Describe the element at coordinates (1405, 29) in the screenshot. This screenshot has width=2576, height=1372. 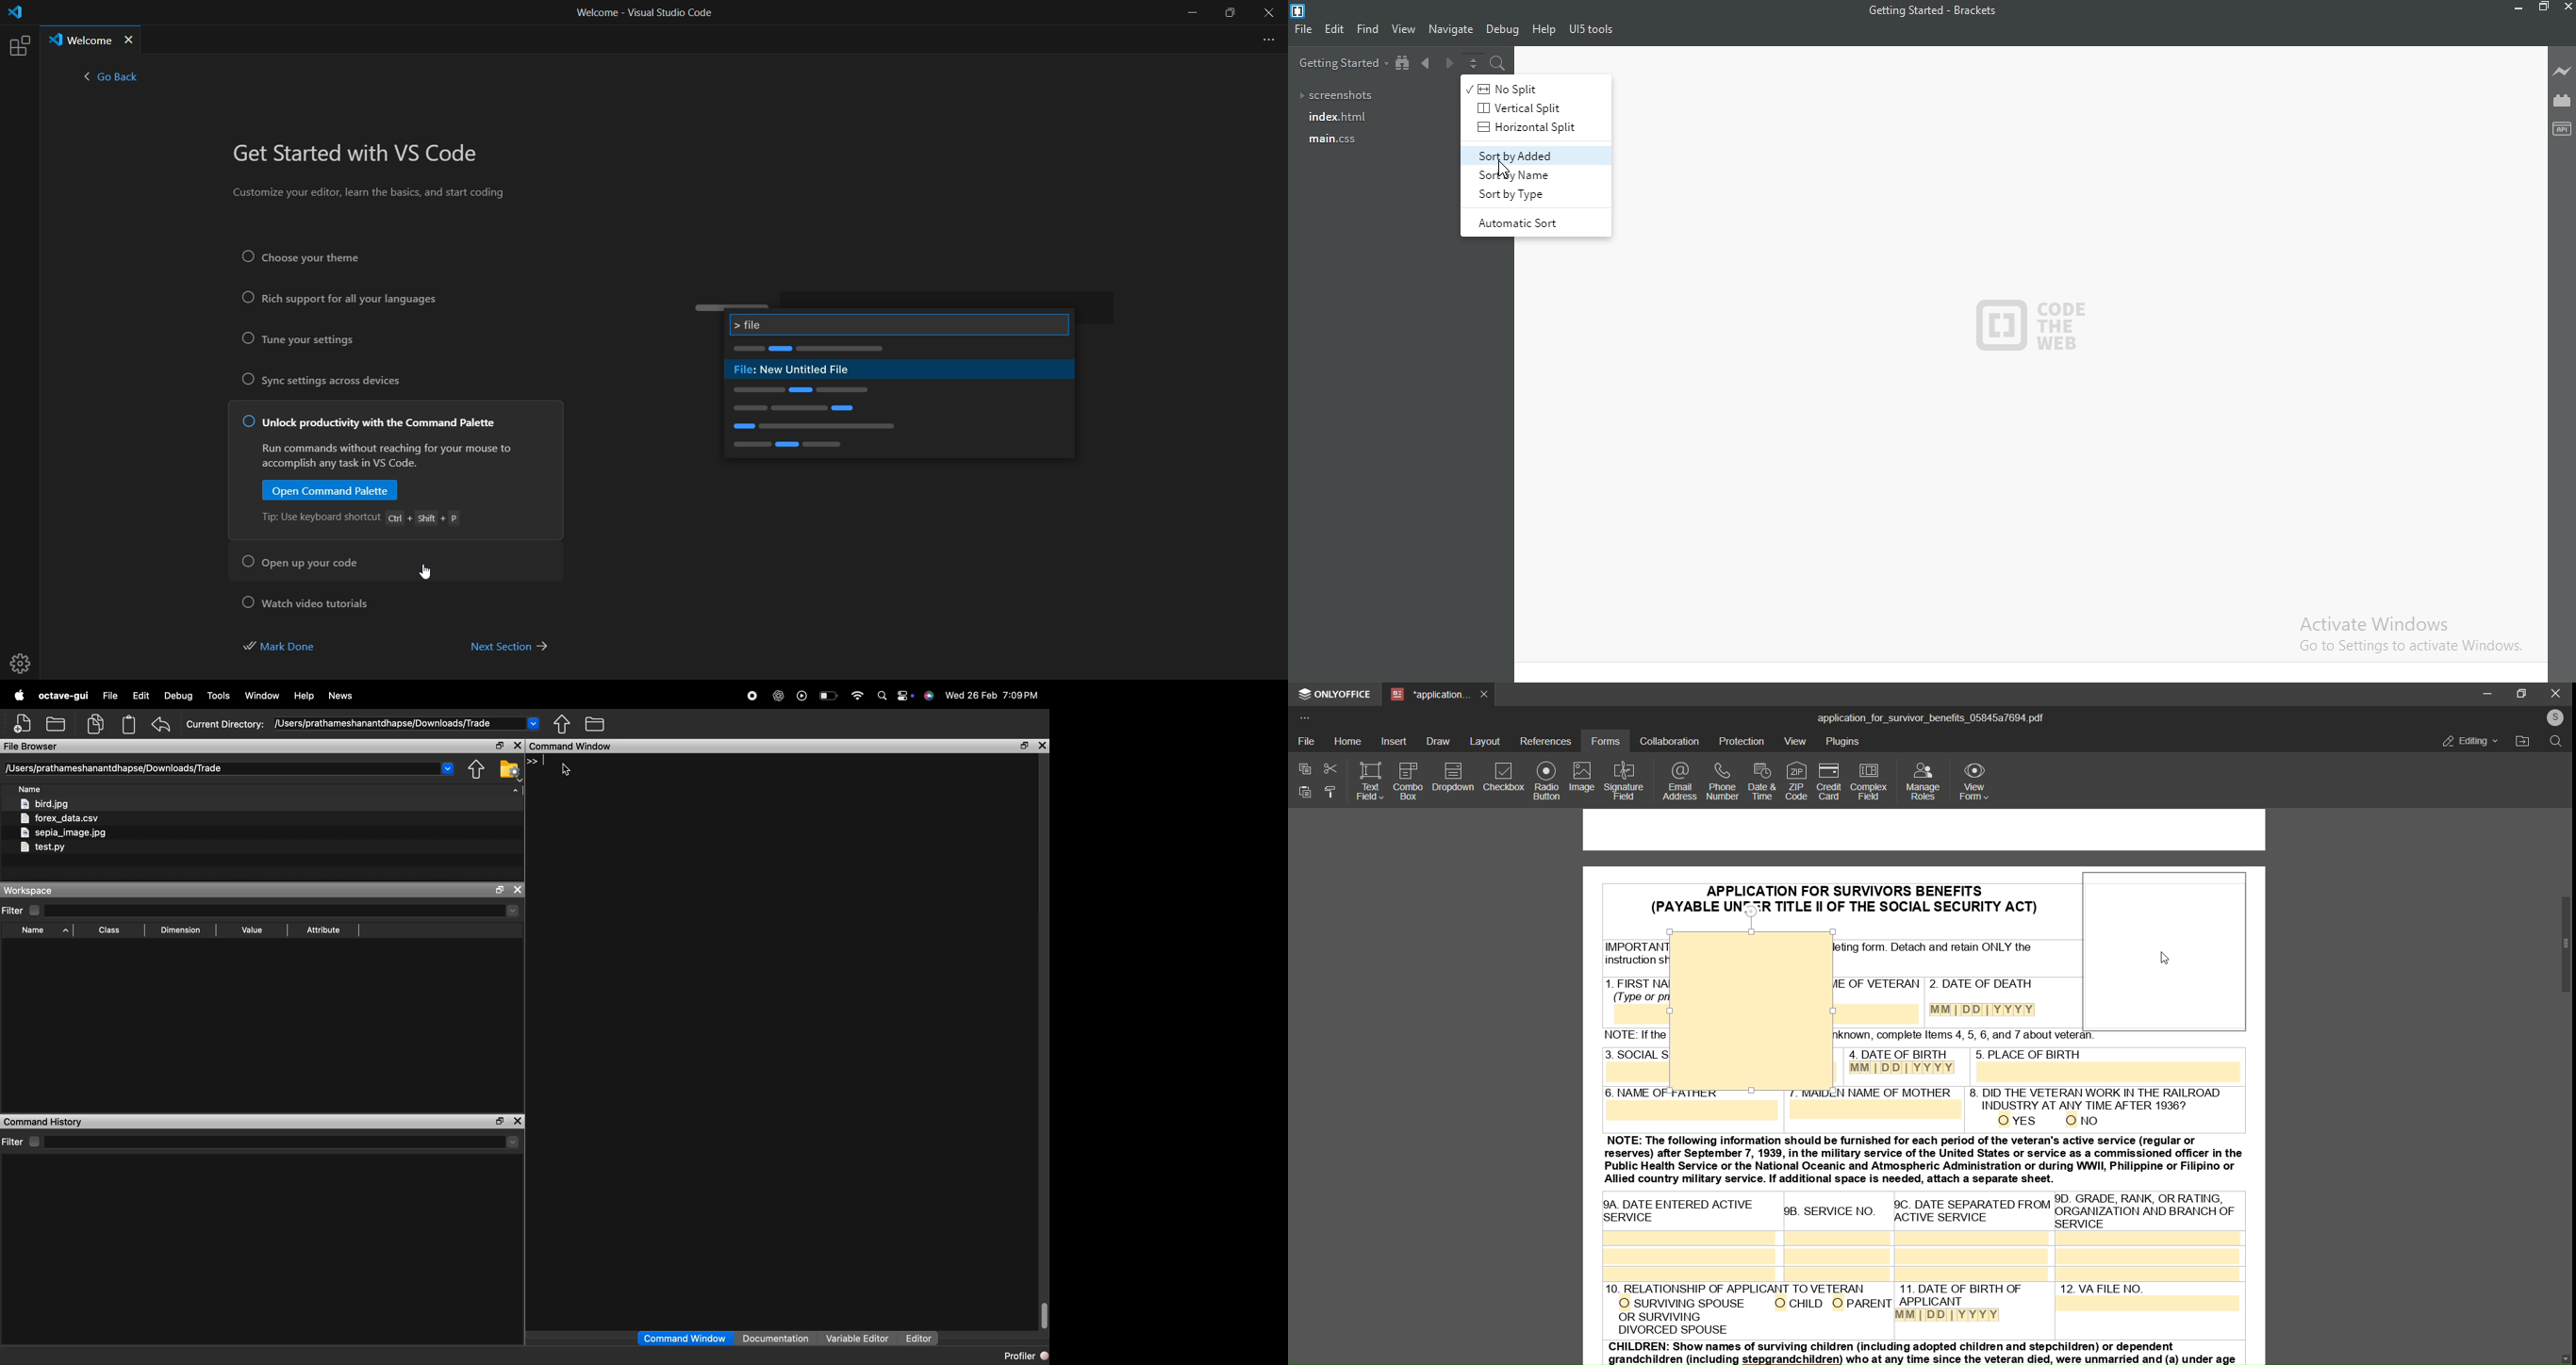
I see `View` at that location.